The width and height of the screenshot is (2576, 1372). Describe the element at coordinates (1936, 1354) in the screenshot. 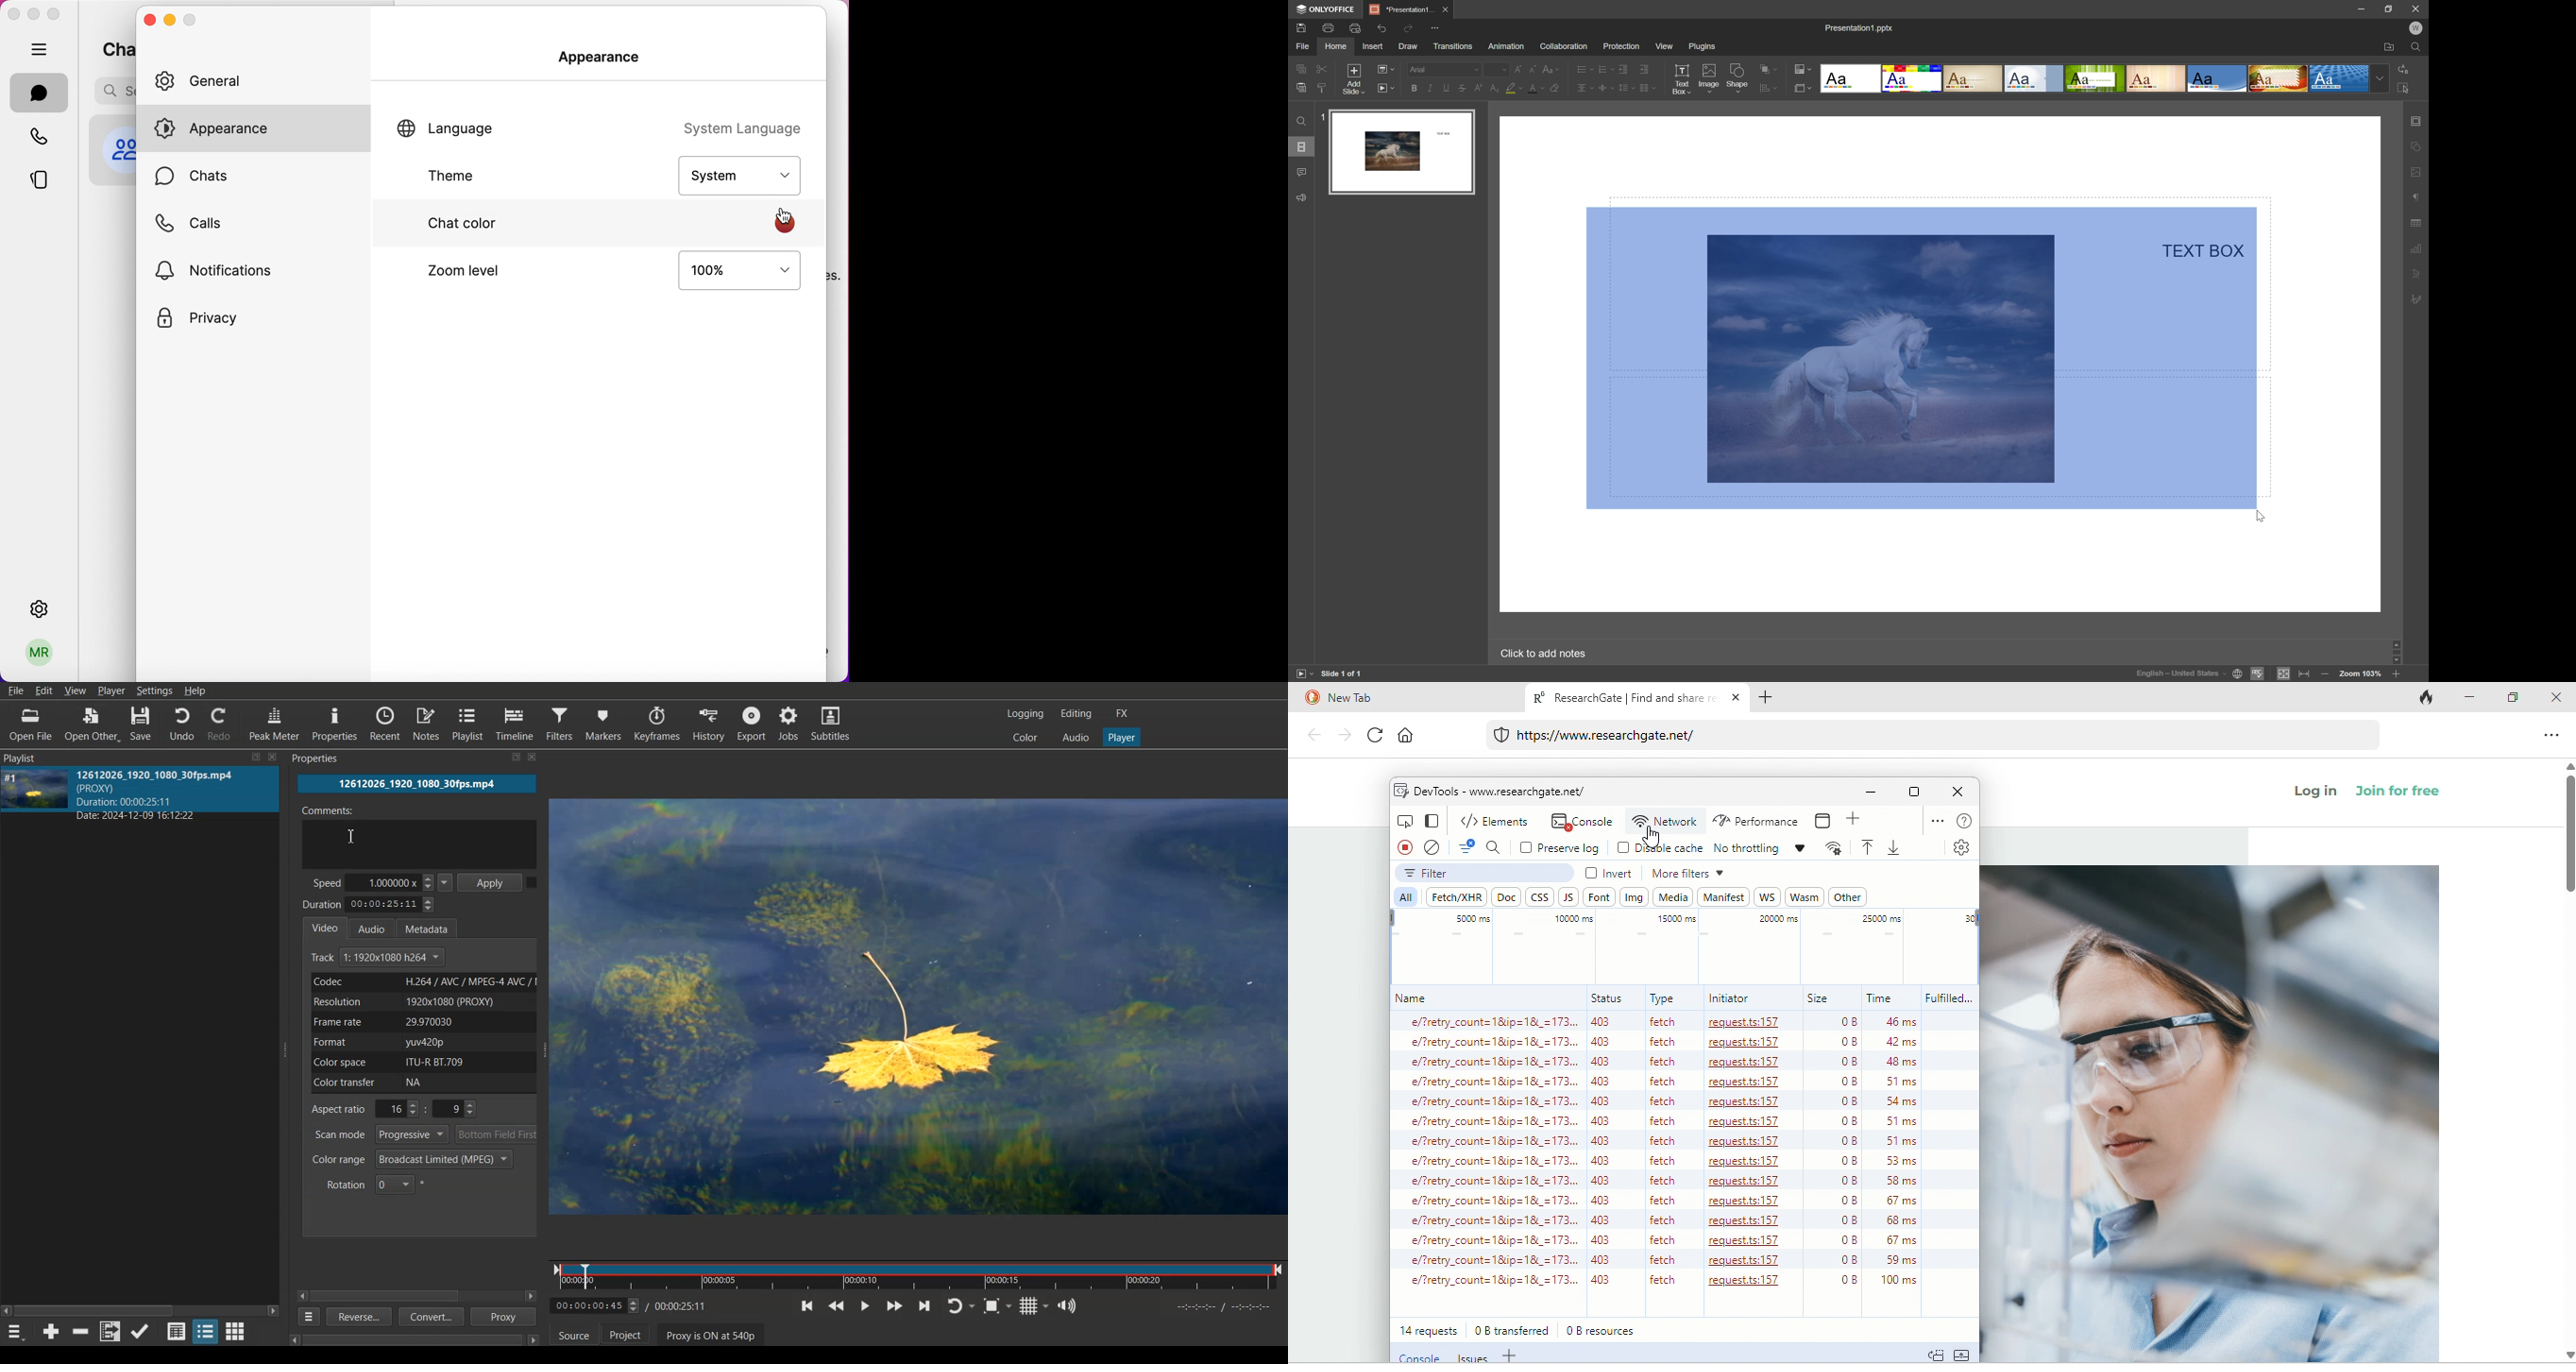

I see `doc quick view` at that location.